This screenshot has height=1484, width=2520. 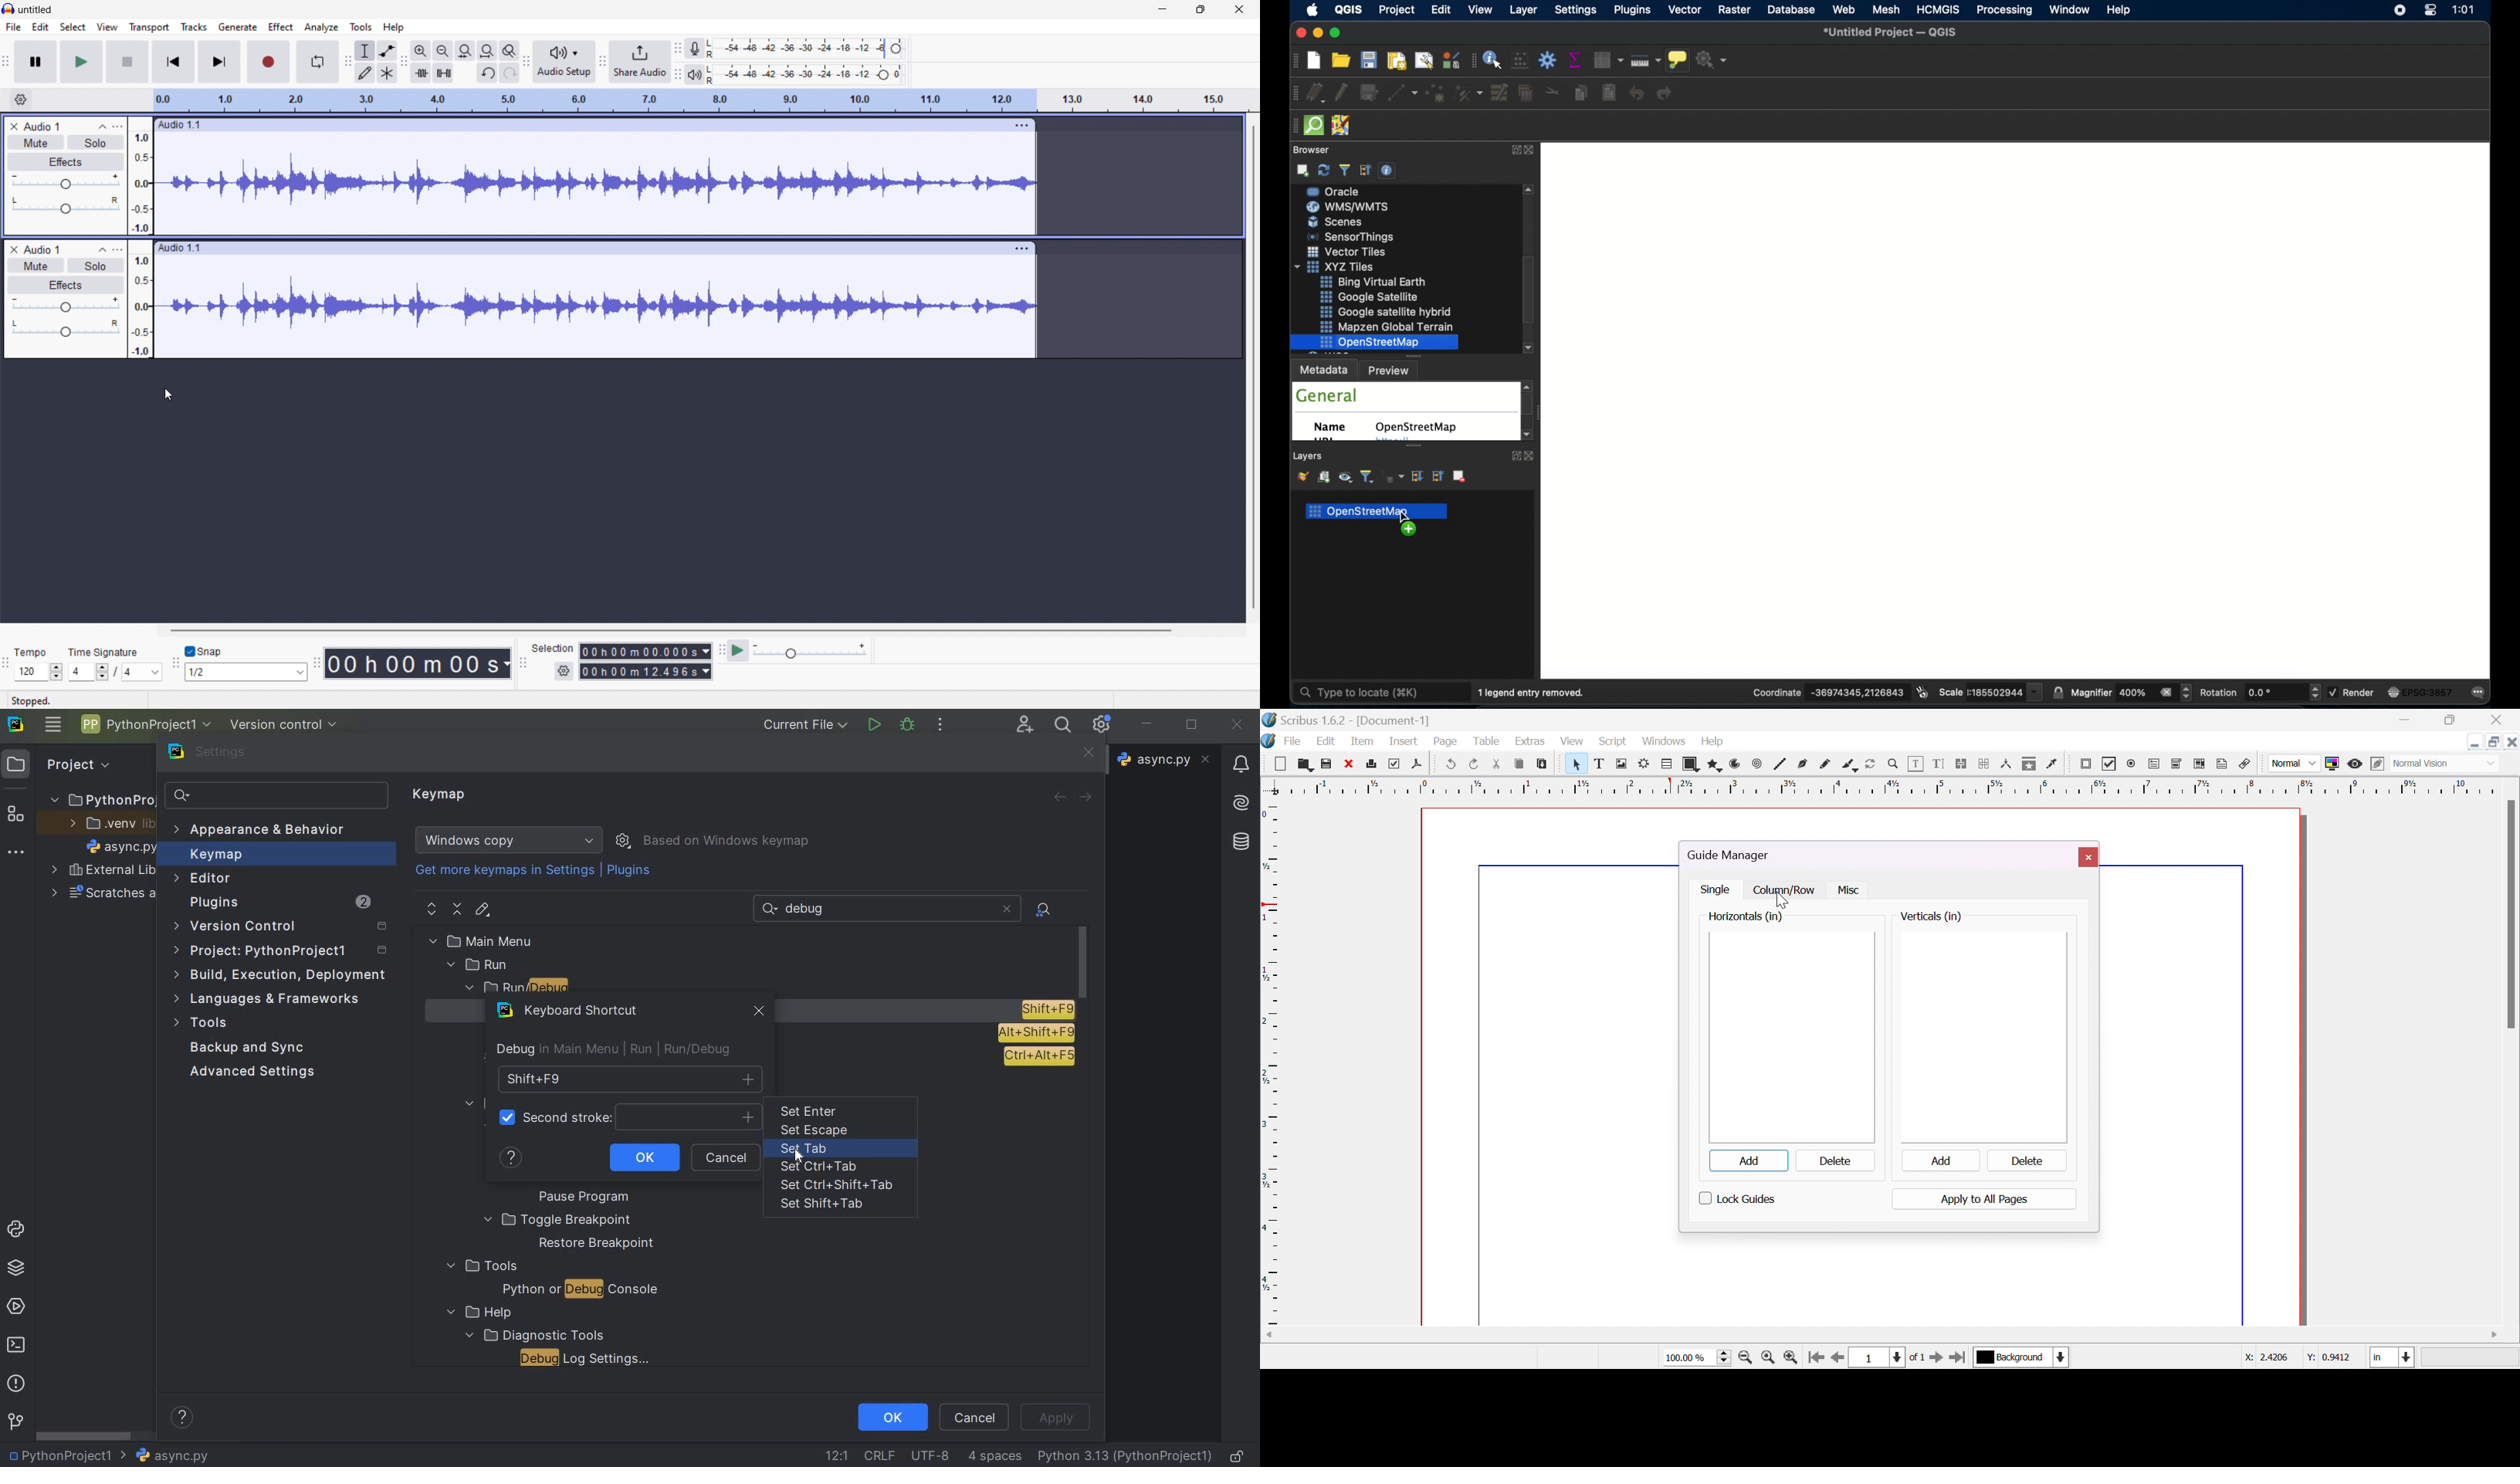 What do you see at coordinates (1473, 763) in the screenshot?
I see `redo` at bounding box center [1473, 763].